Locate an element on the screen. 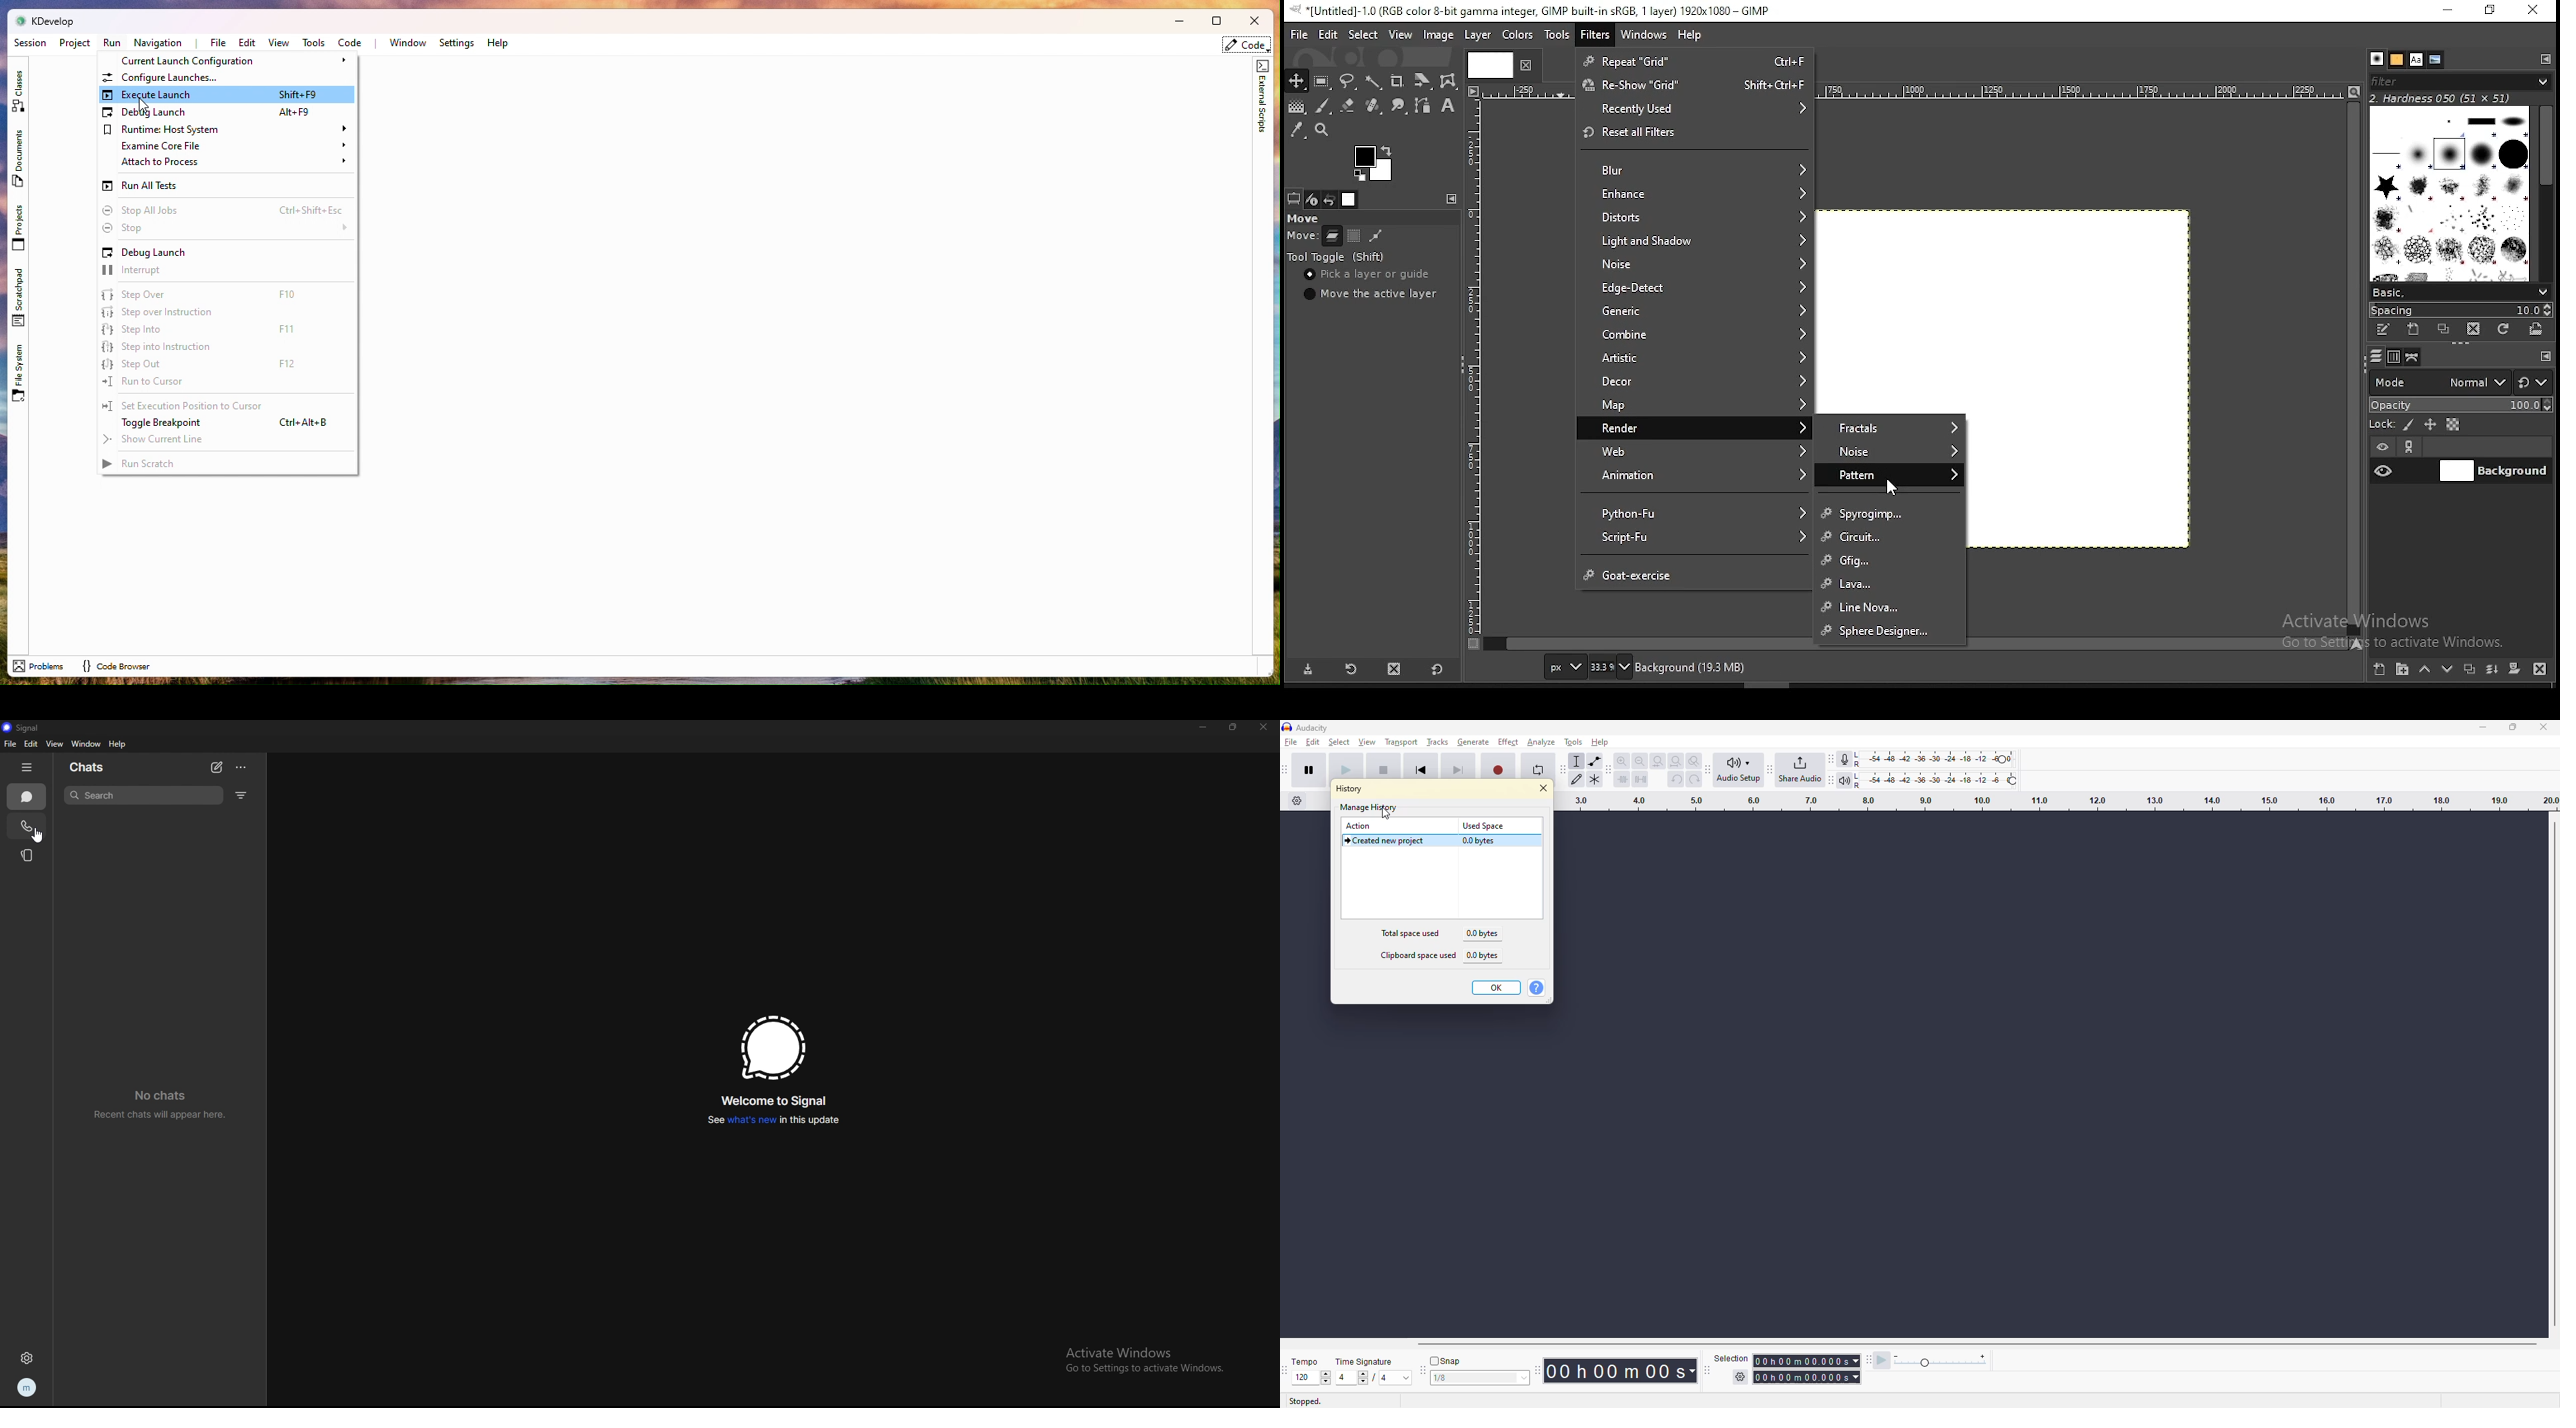 Image resolution: width=2576 pixels, height=1428 pixels. playback levels is located at coordinates (1952, 779).